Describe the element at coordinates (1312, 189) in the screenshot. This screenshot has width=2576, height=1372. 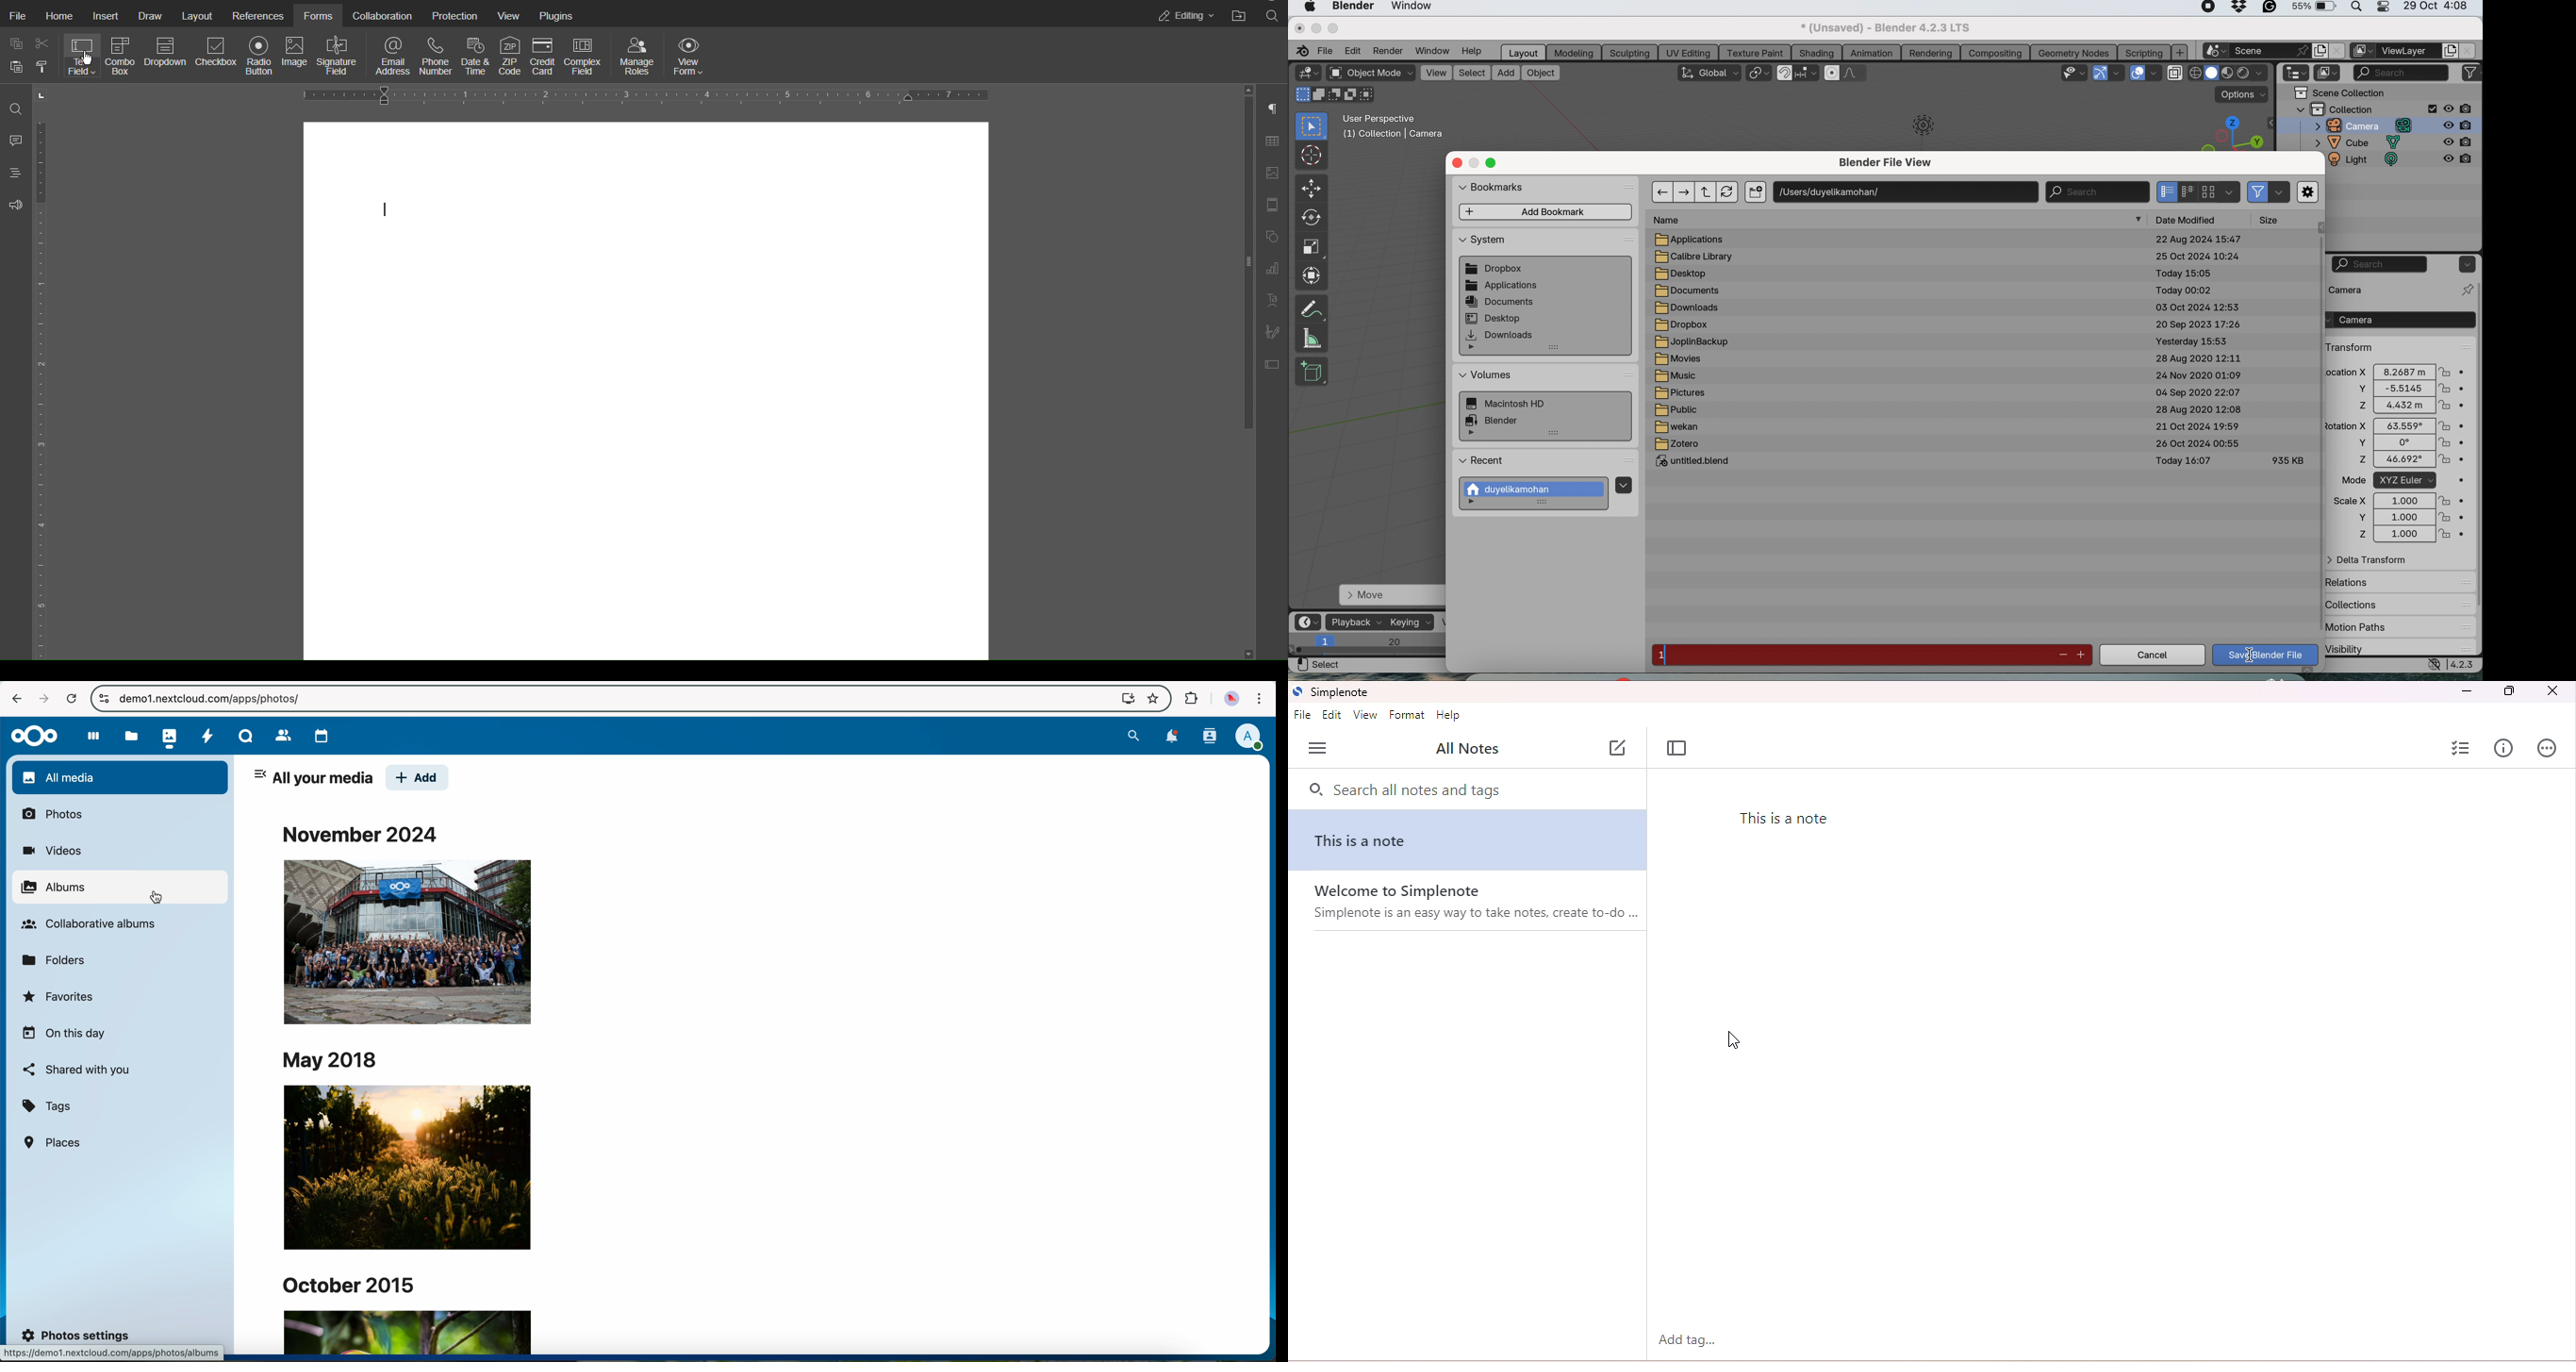
I see `move` at that location.